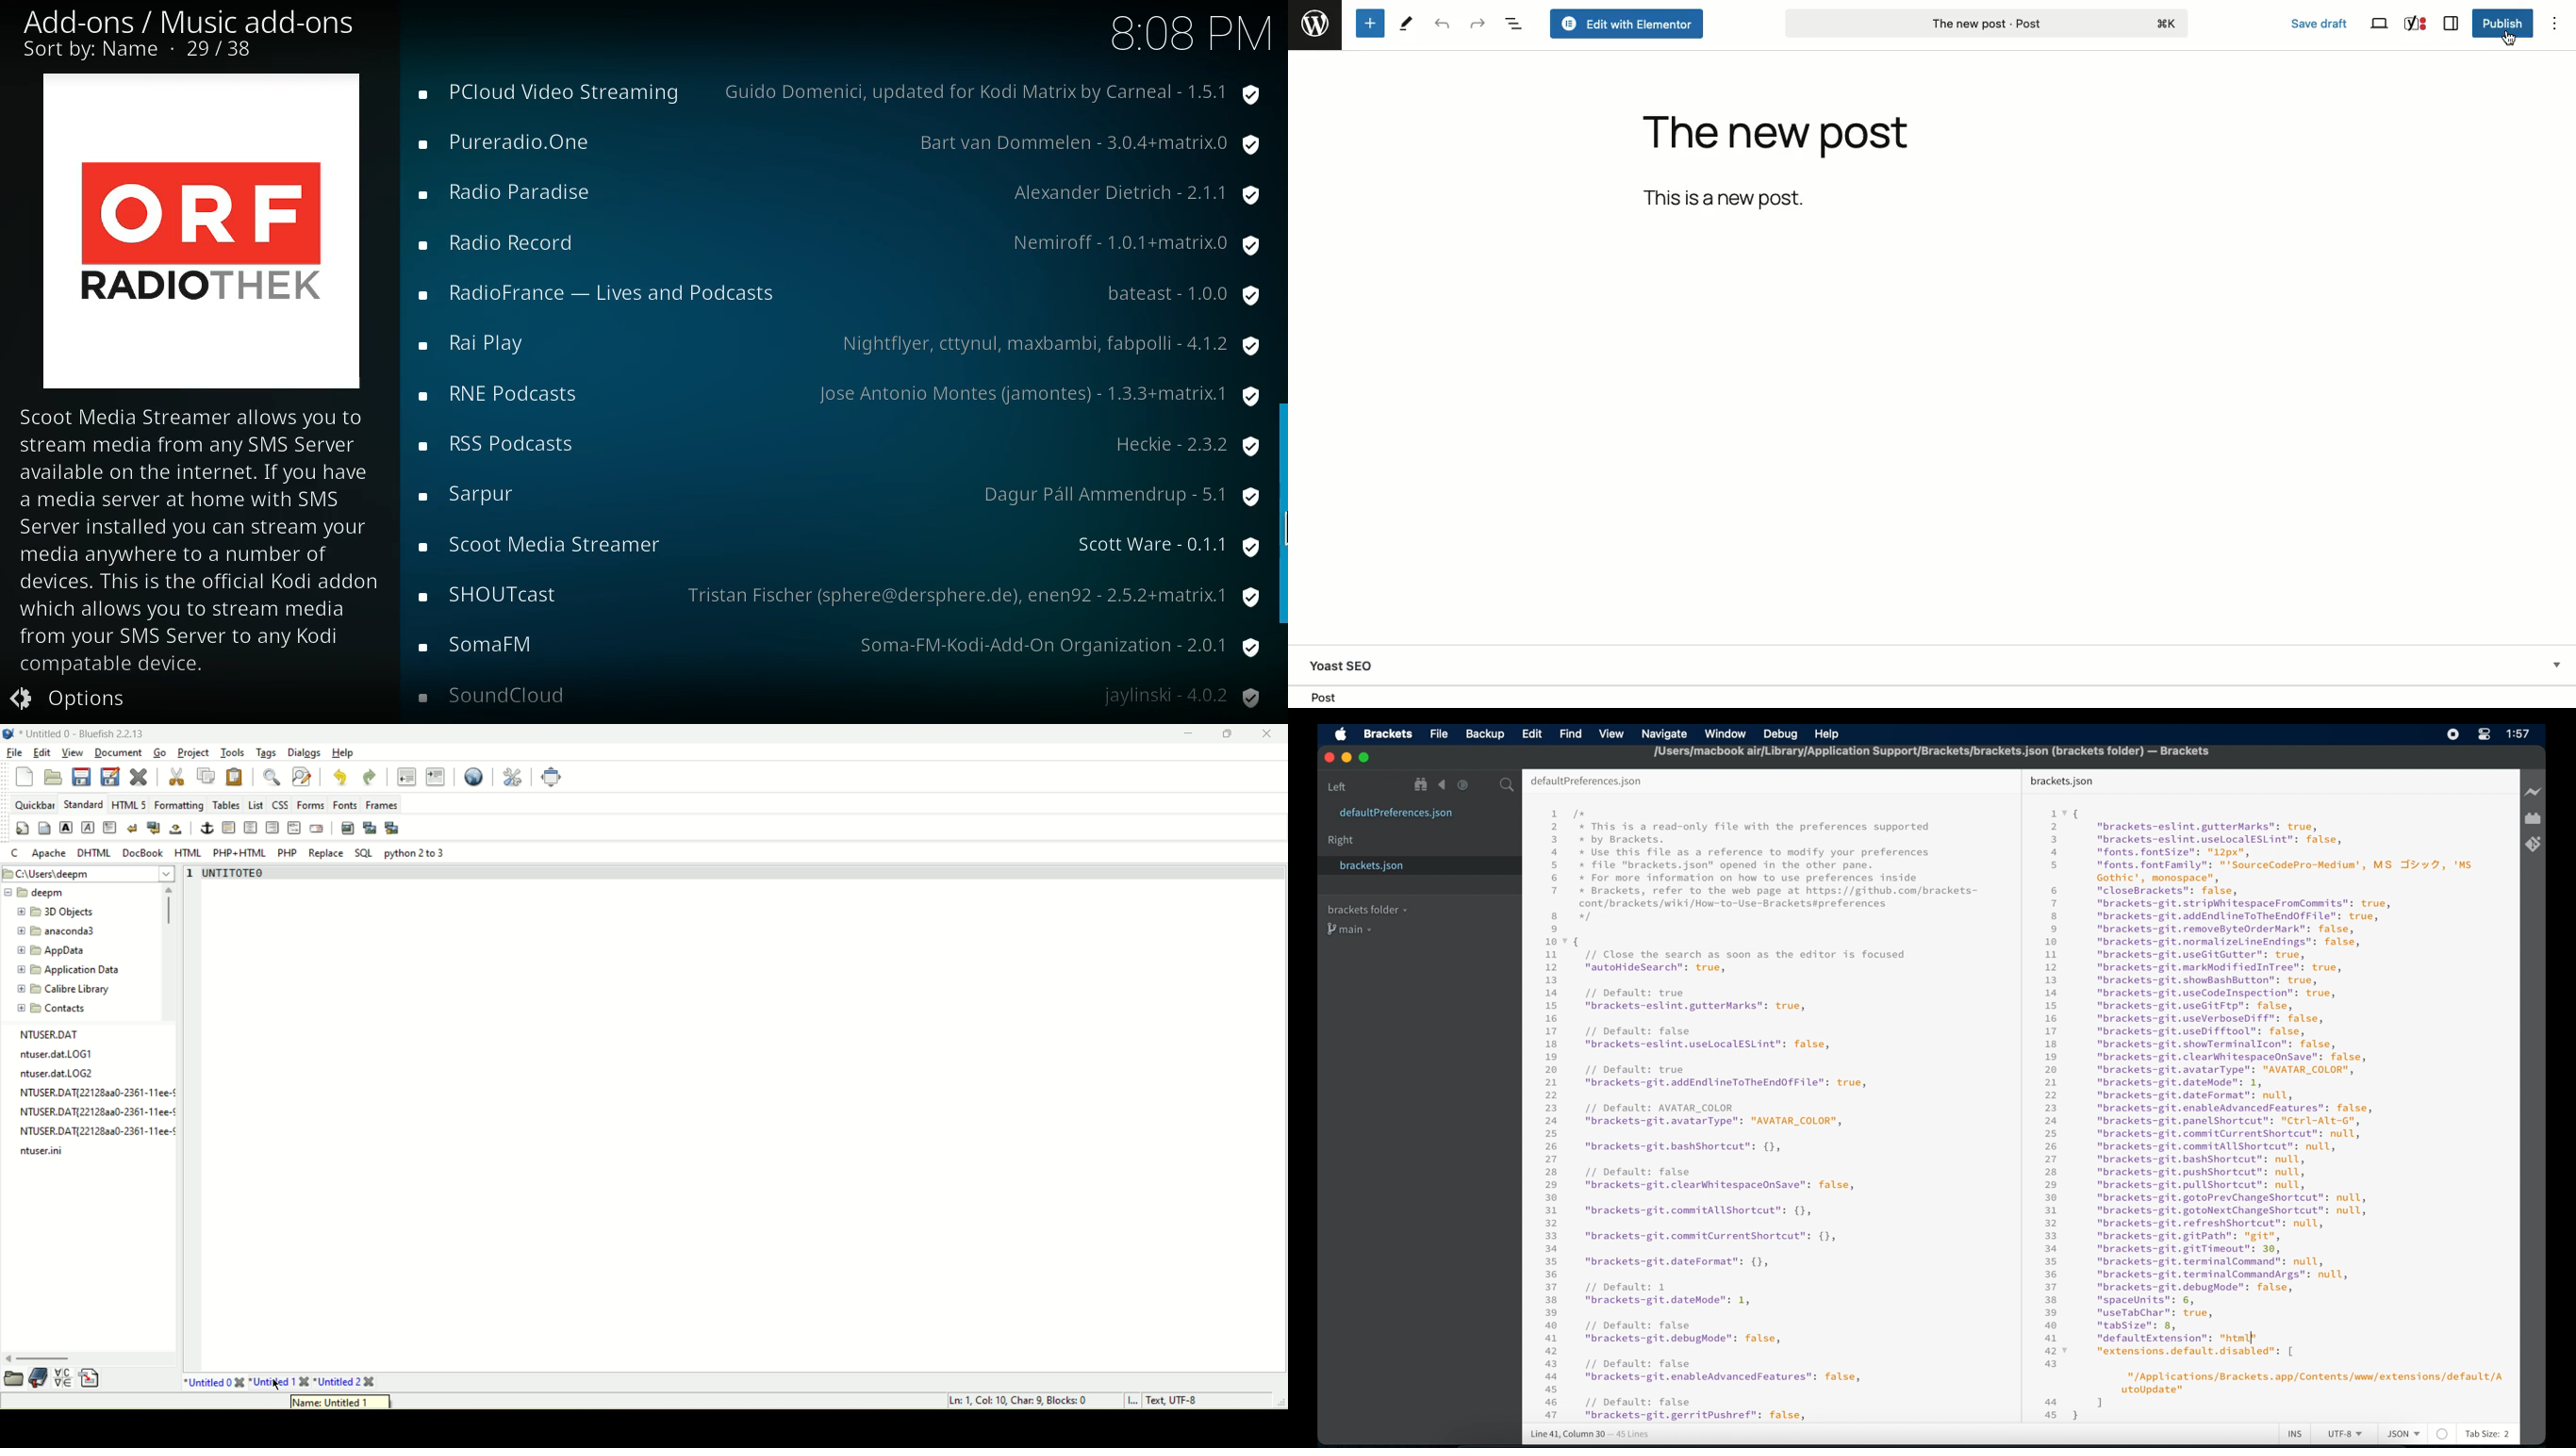 This screenshot has height=1456, width=2576. I want to click on brackets folder, so click(1367, 909).